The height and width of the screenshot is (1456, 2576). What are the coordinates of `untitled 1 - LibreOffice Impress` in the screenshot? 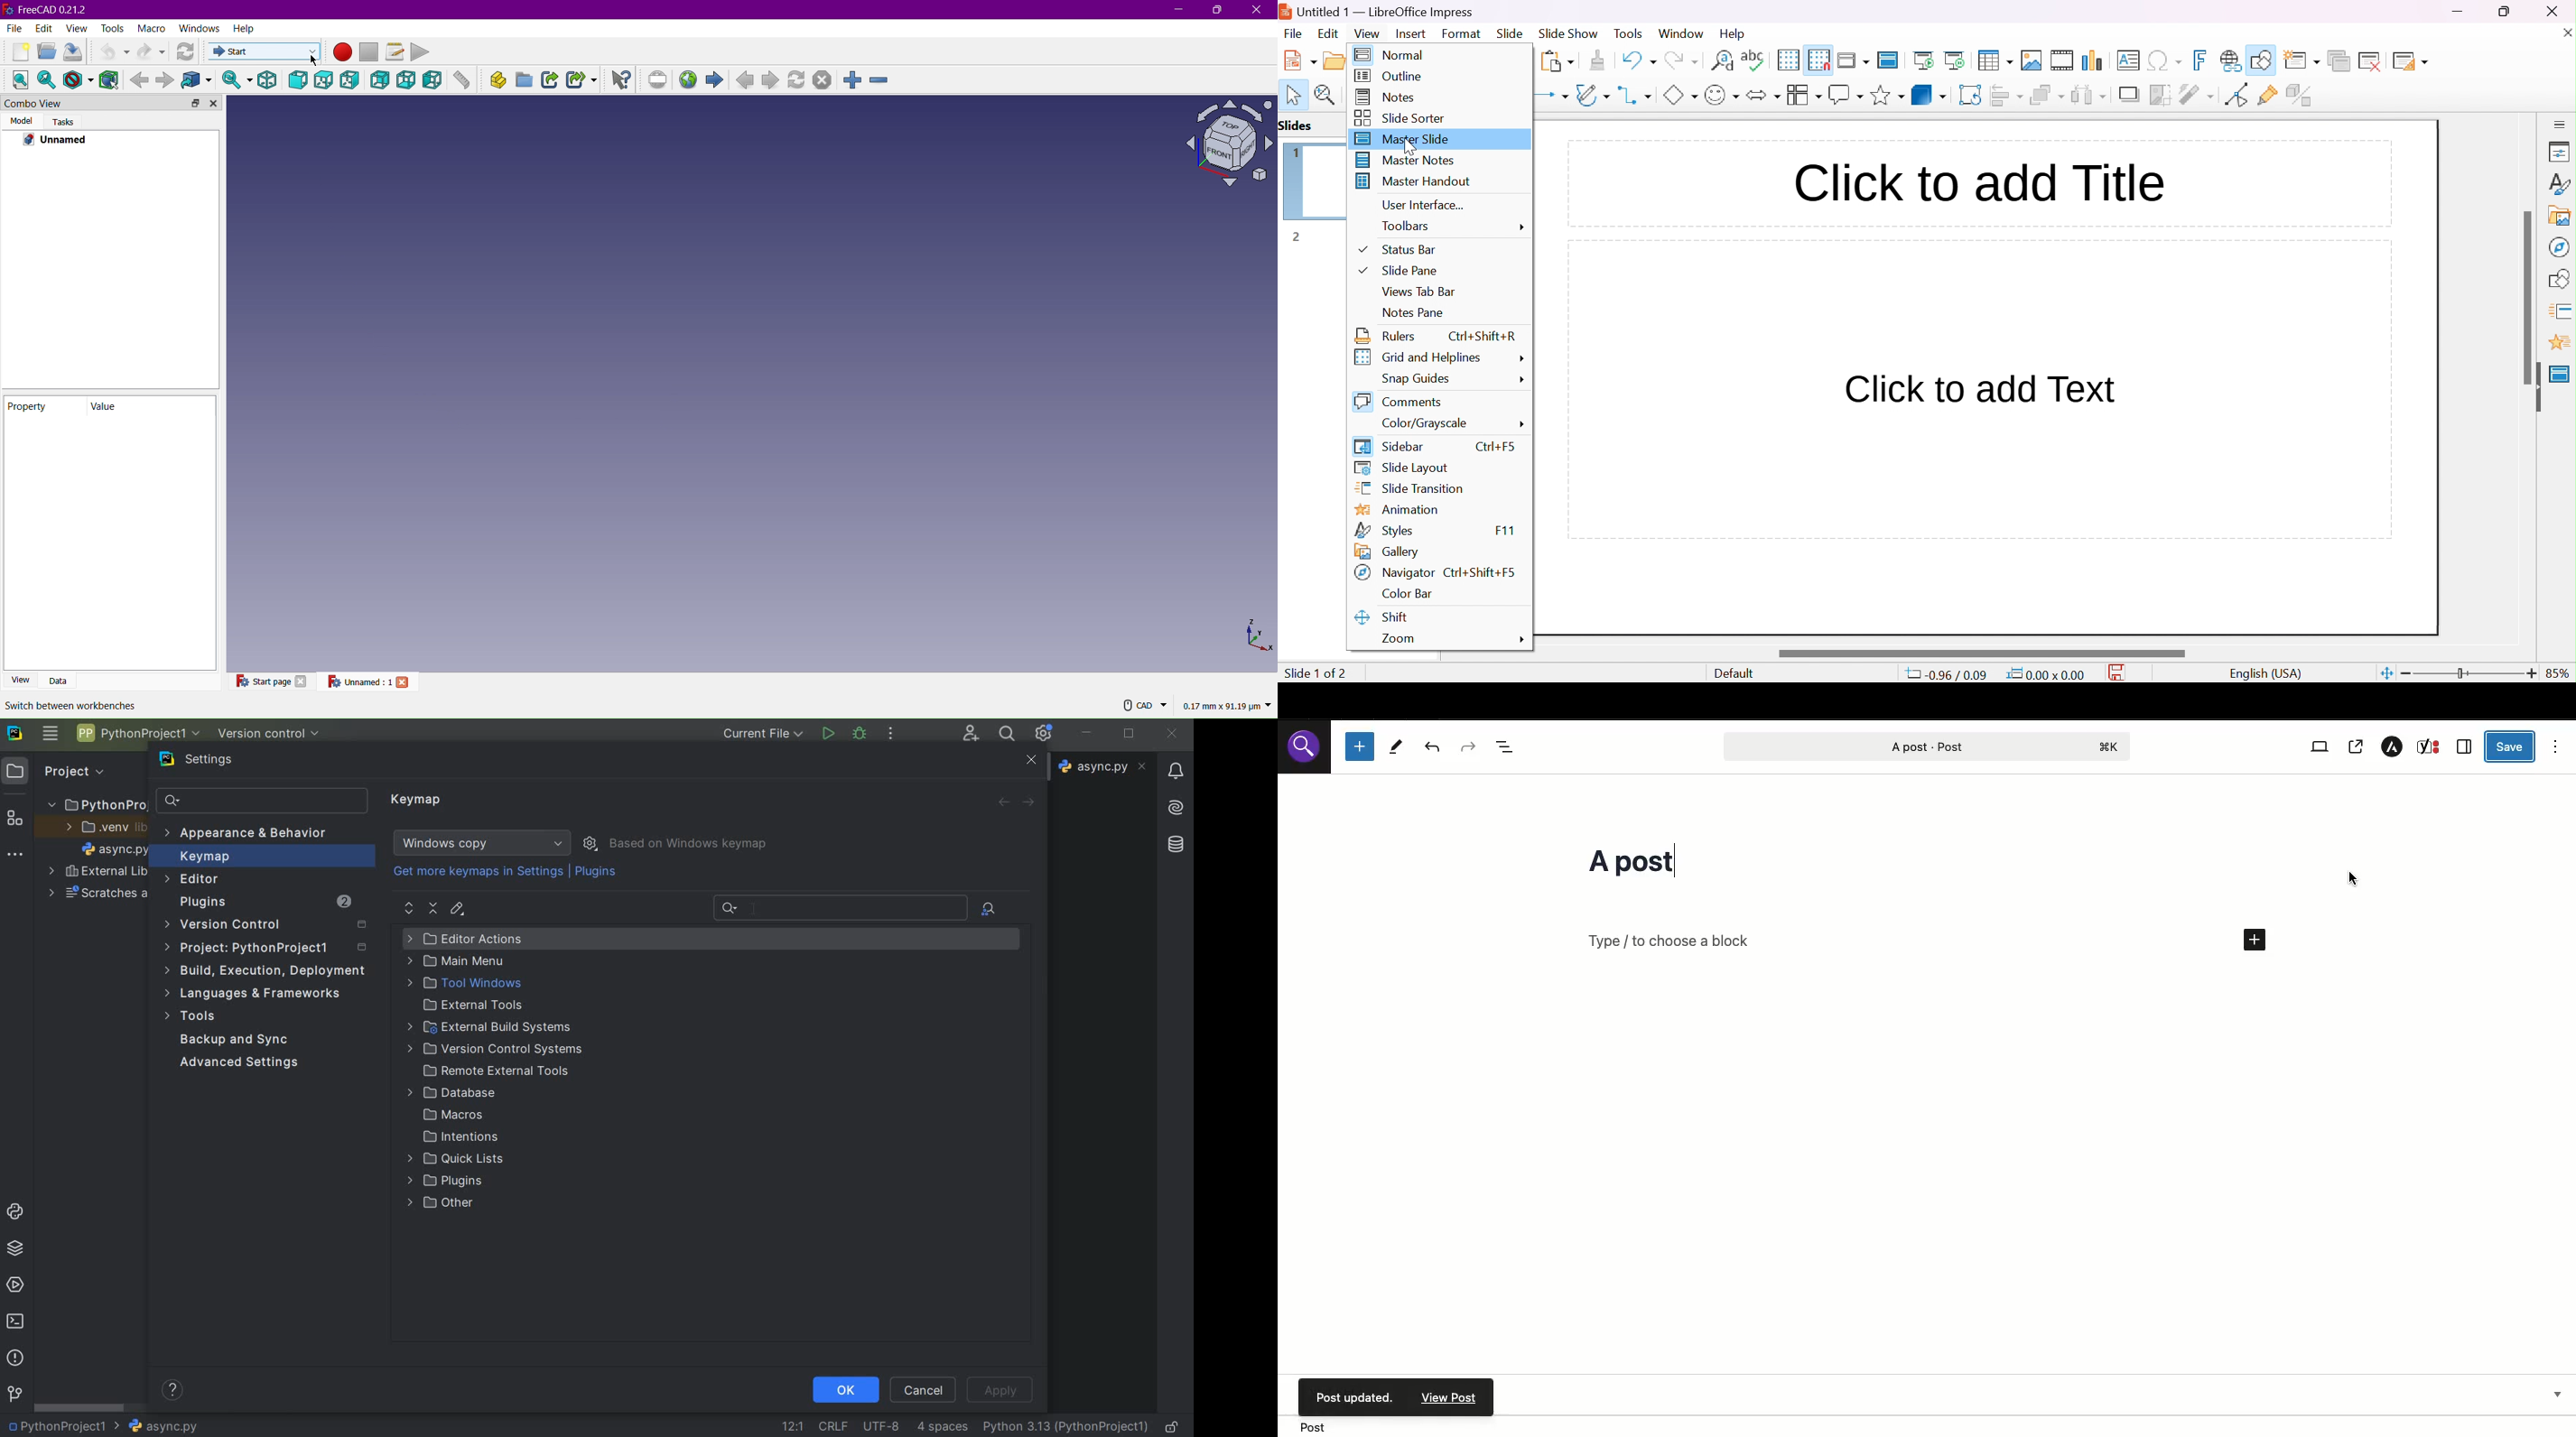 It's located at (1377, 10).